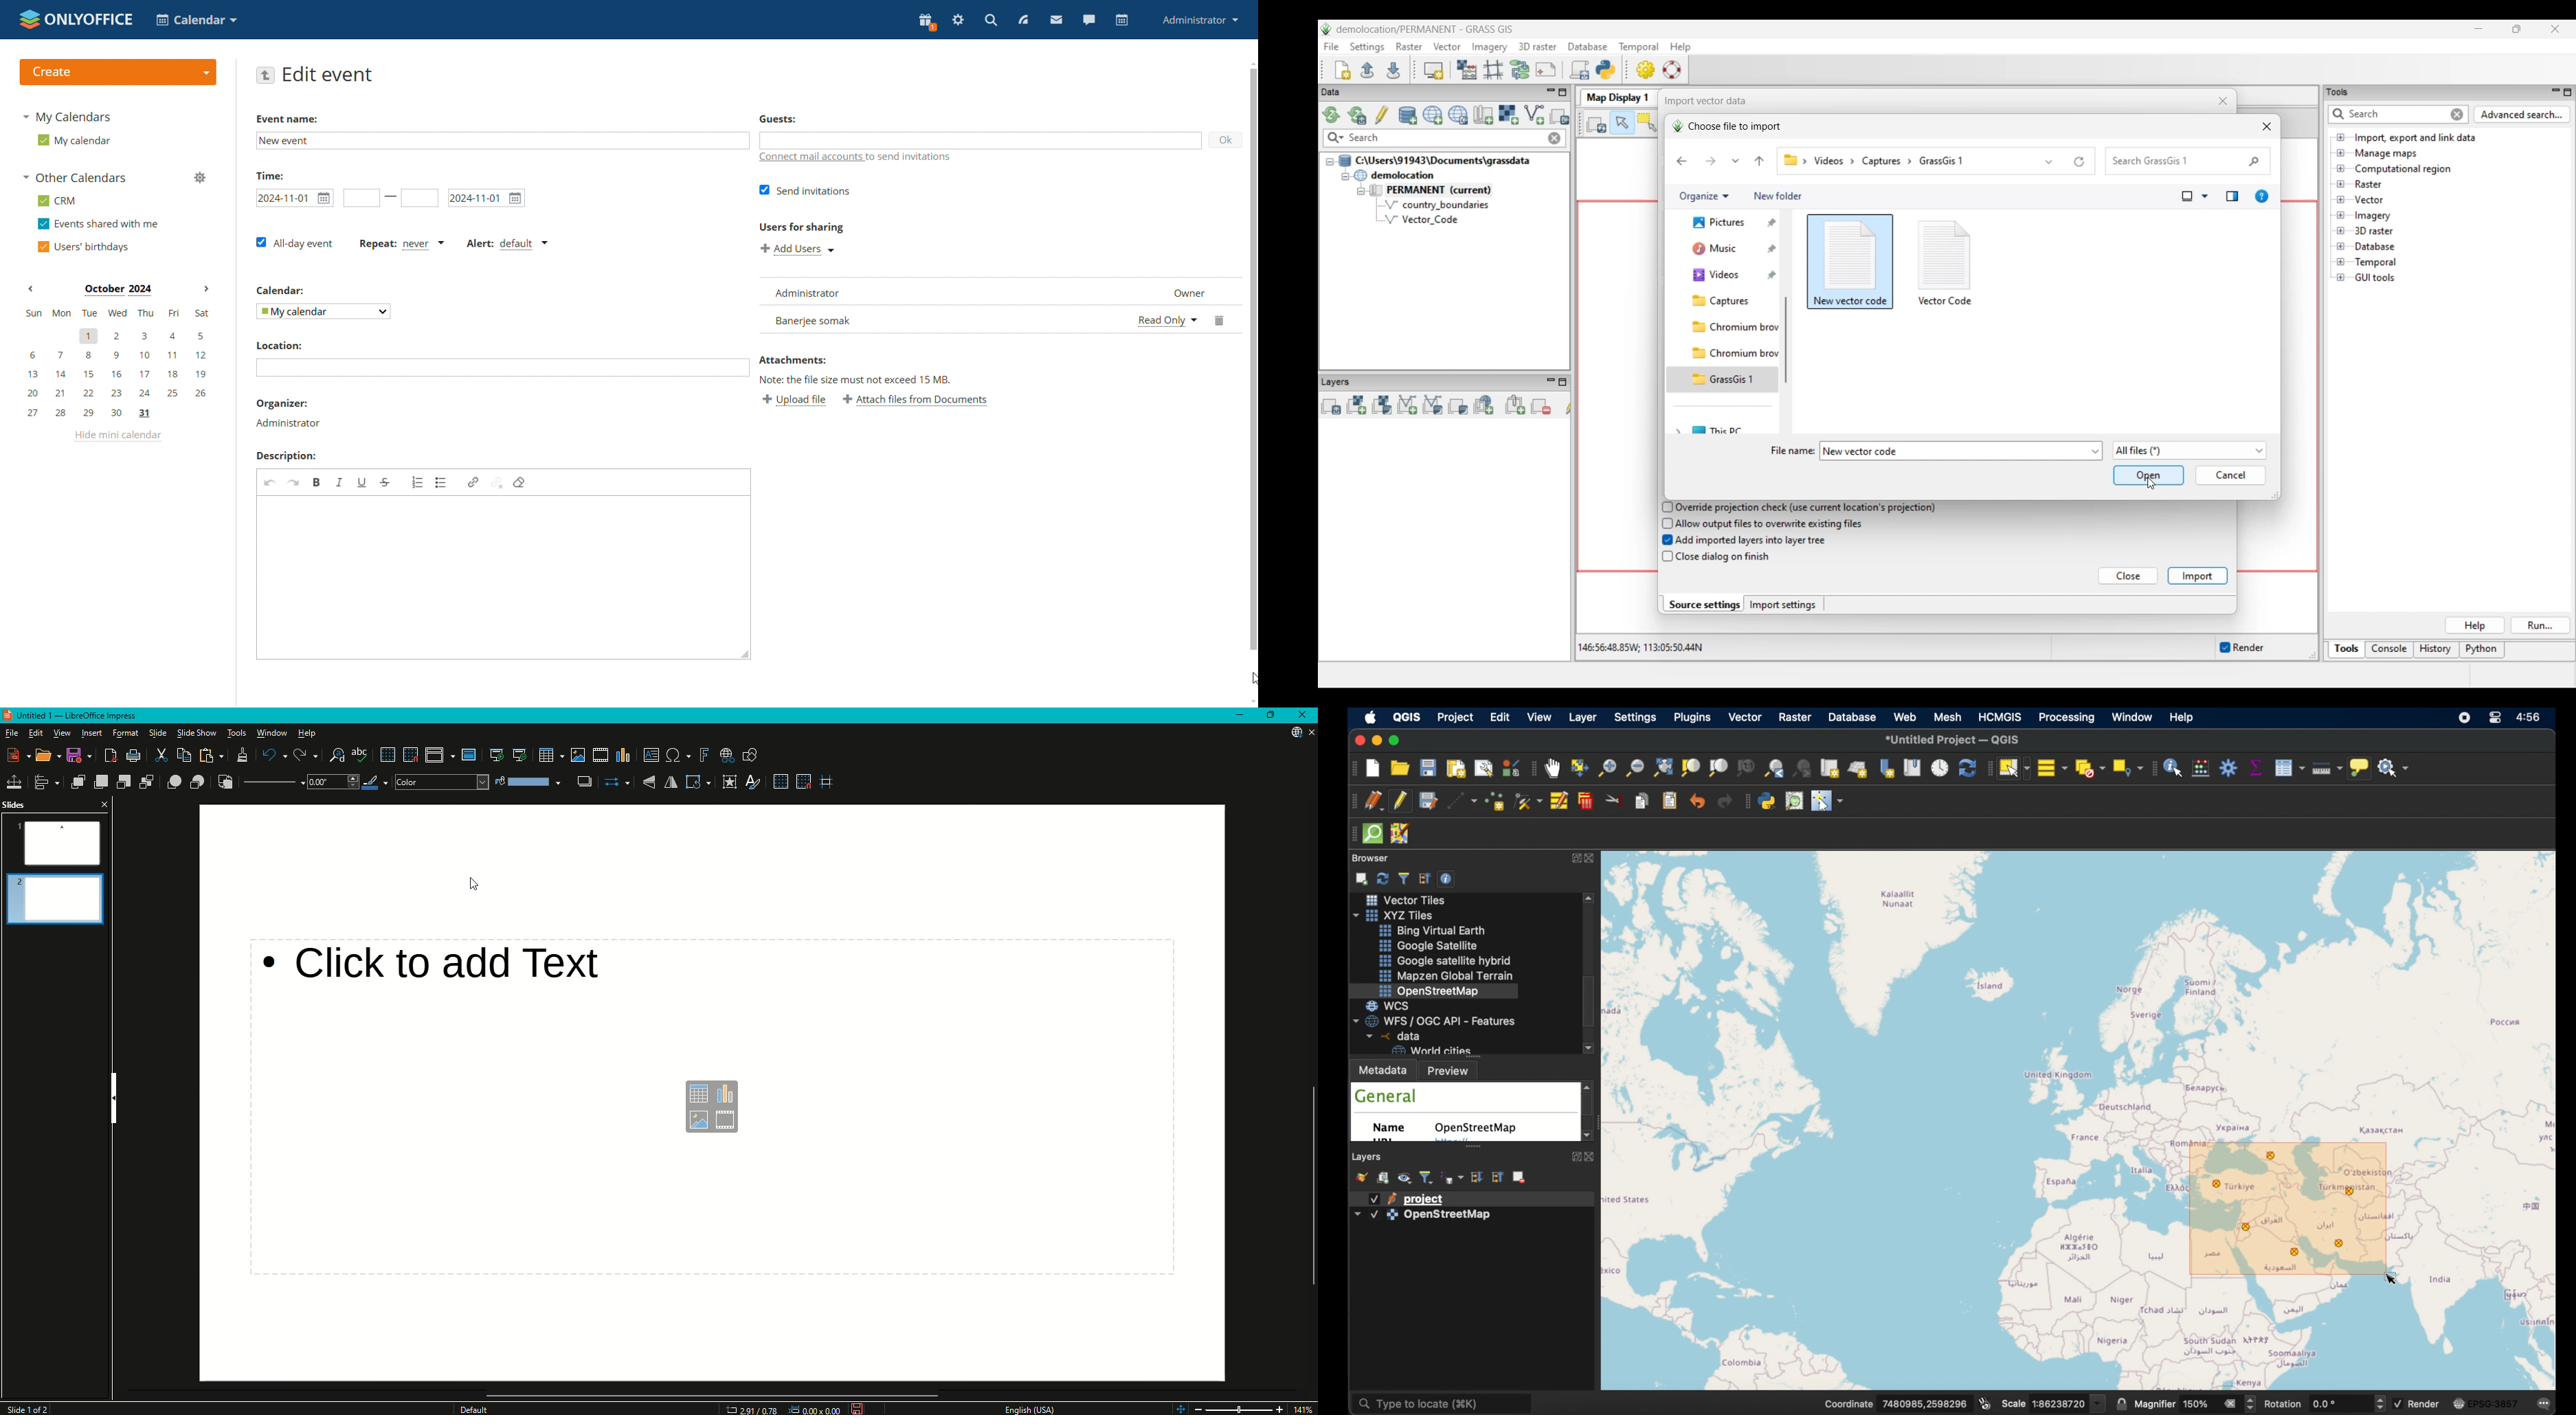 Image resolution: width=2576 pixels, height=1428 pixels. What do you see at coordinates (1387, 1096) in the screenshot?
I see `general` at bounding box center [1387, 1096].